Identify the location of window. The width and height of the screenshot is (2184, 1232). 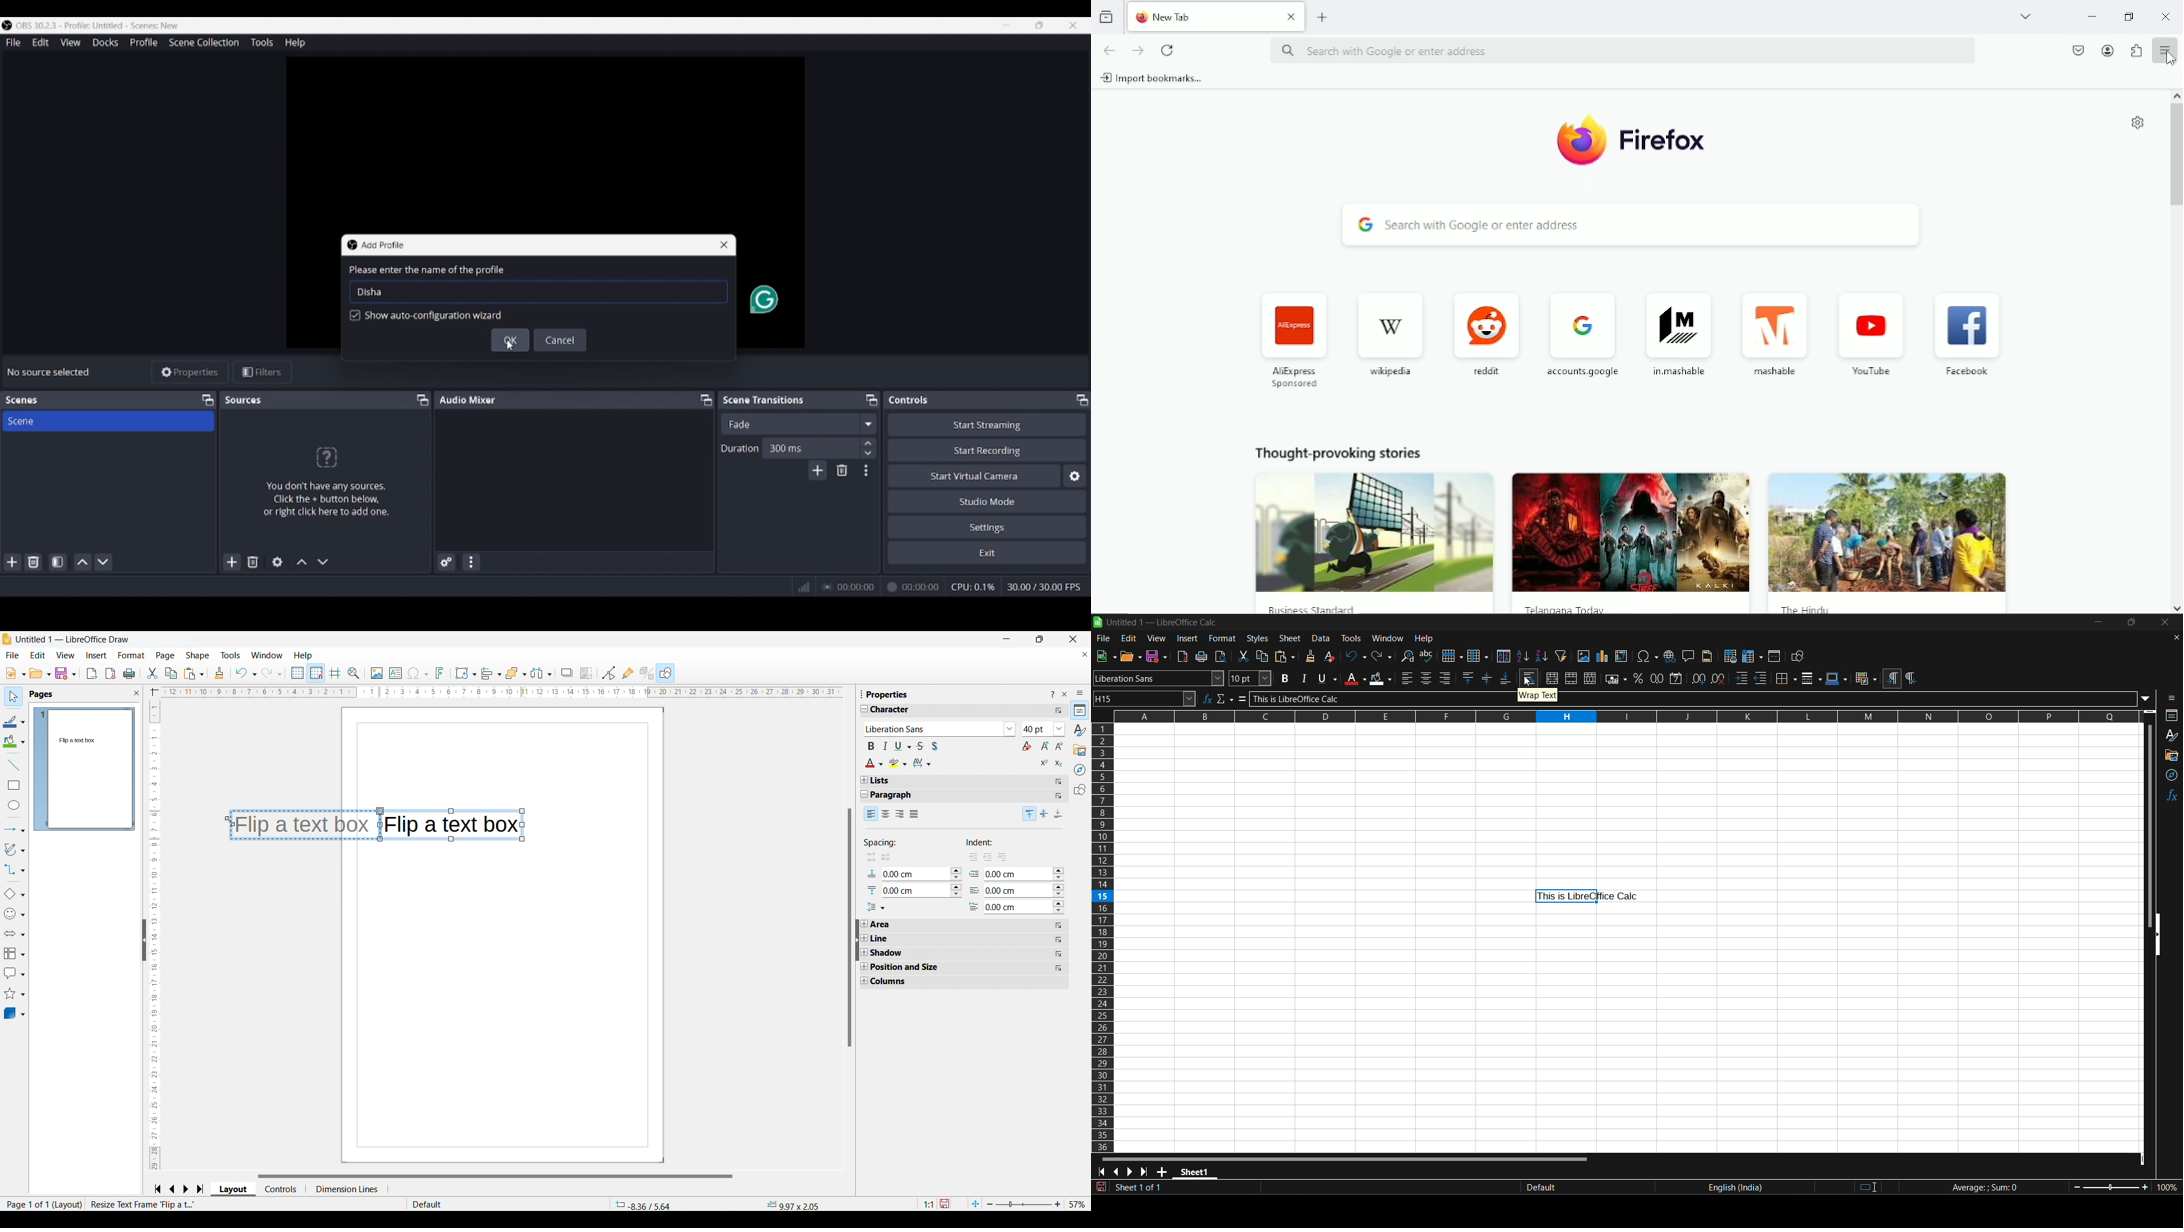
(1388, 638).